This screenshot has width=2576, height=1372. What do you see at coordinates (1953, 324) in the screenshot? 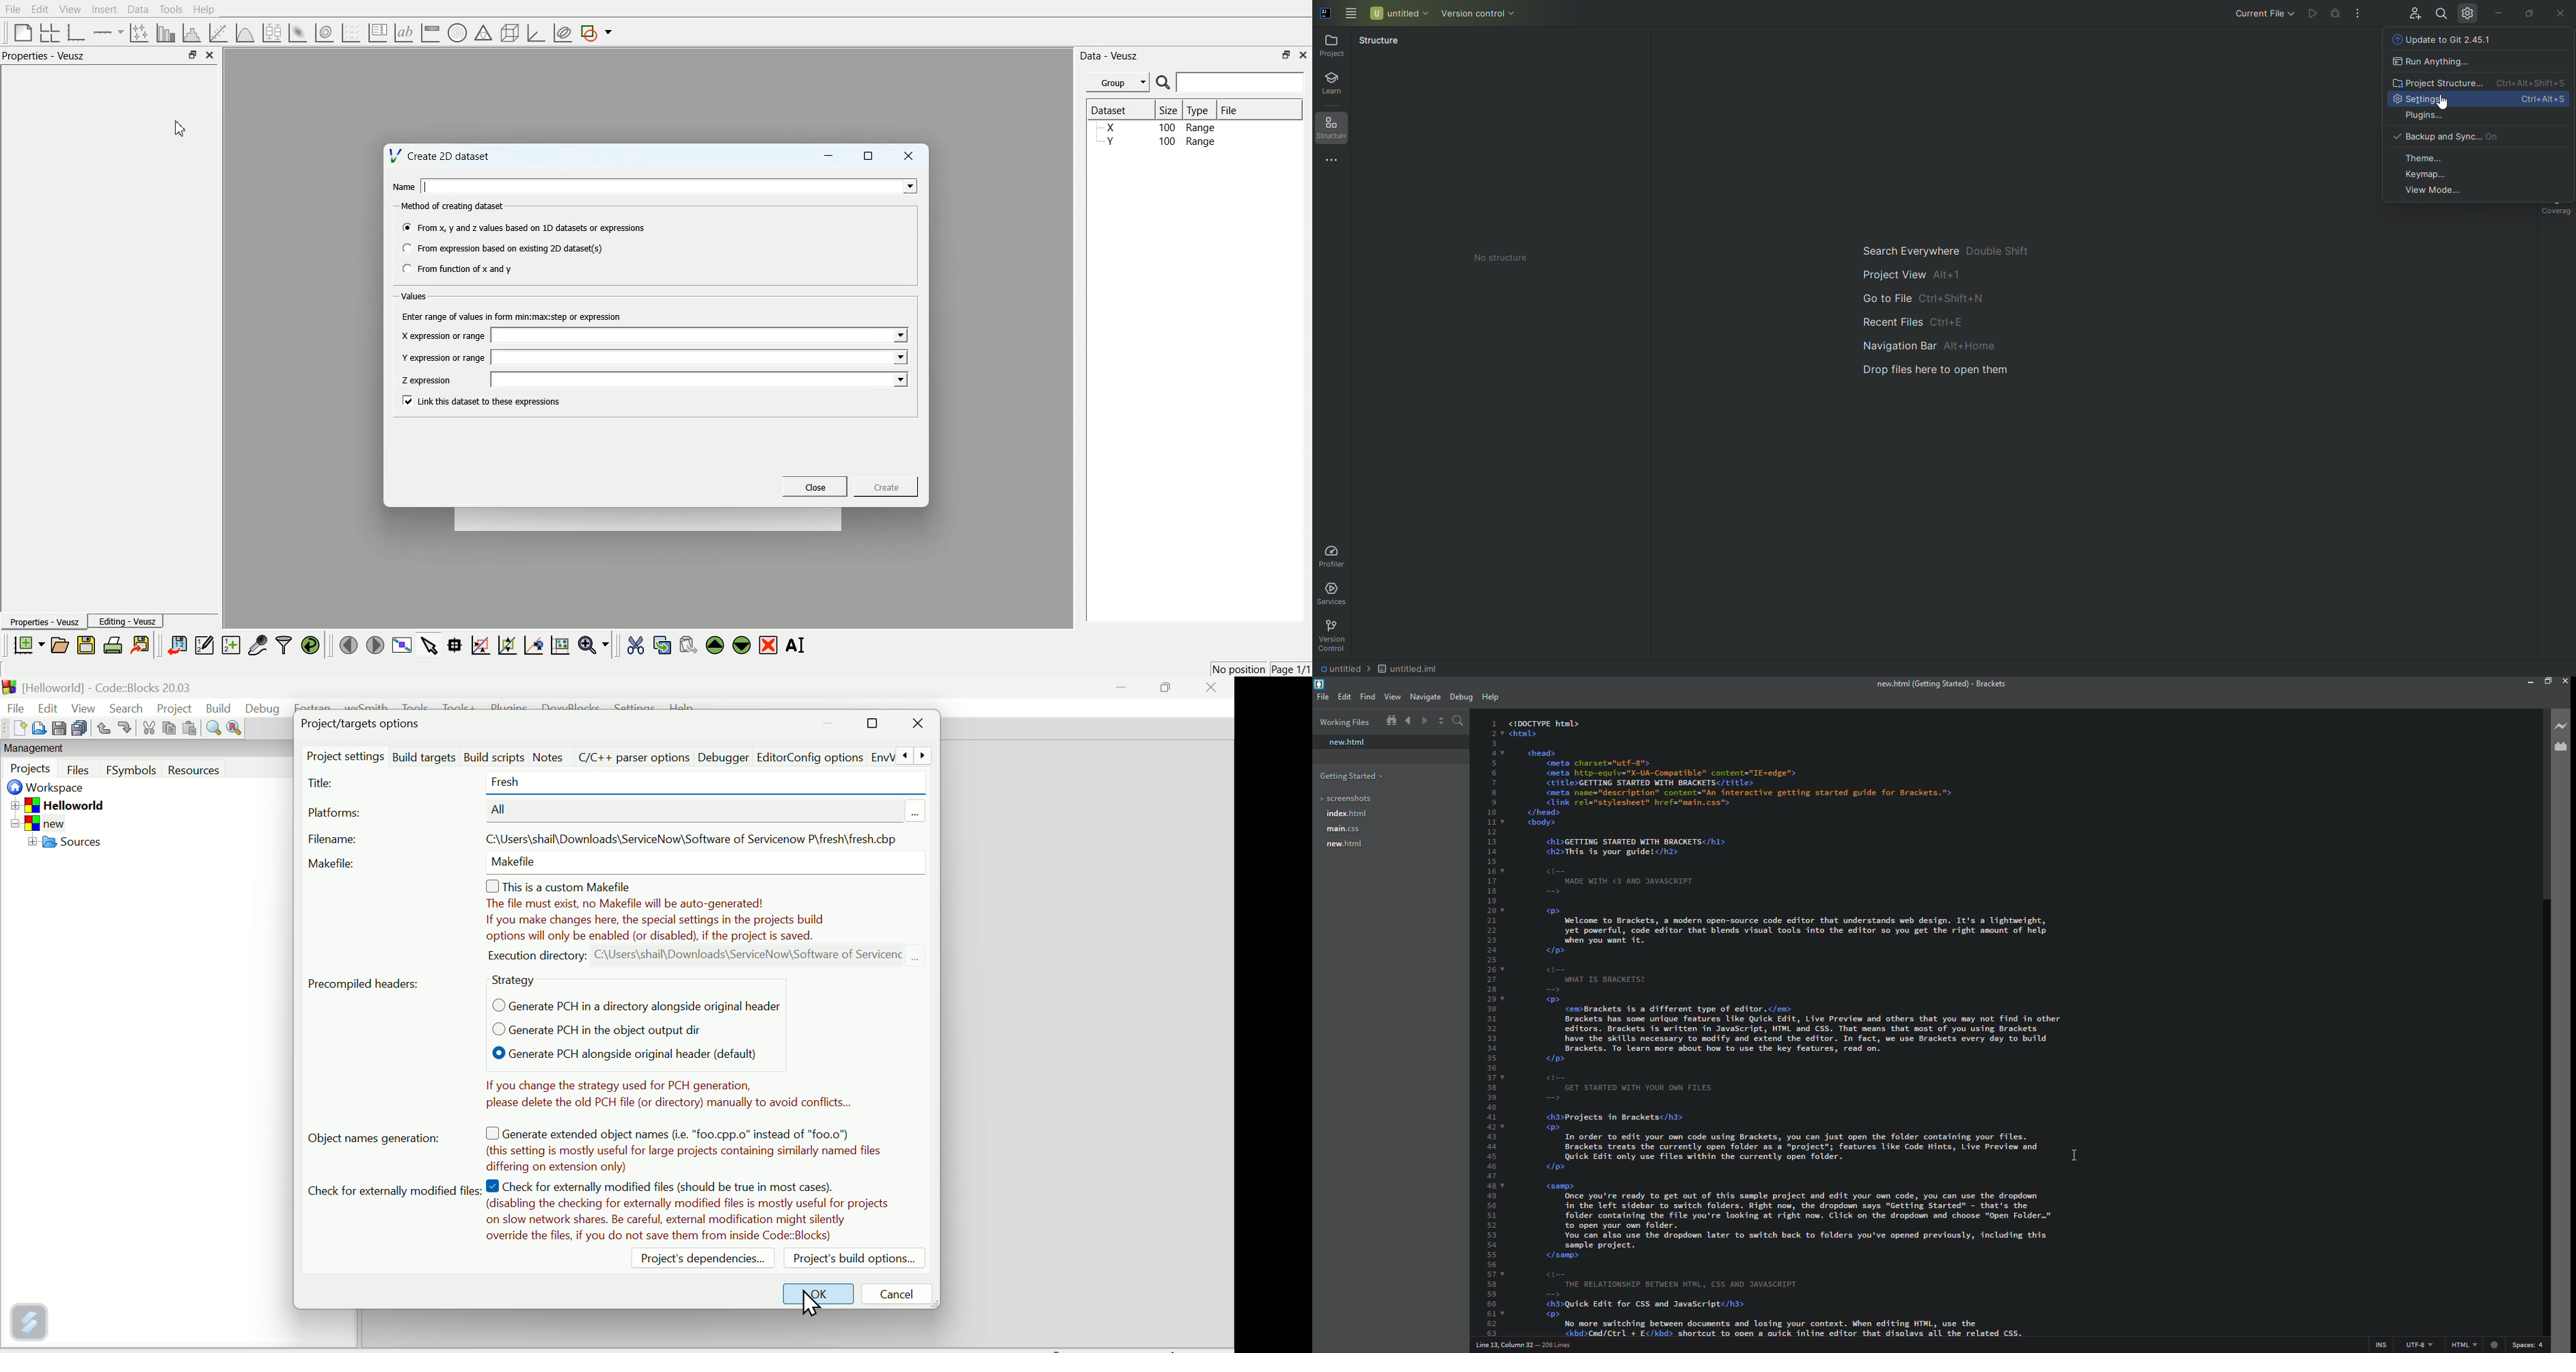
I see `Recent files` at bounding box center [1953, 324].